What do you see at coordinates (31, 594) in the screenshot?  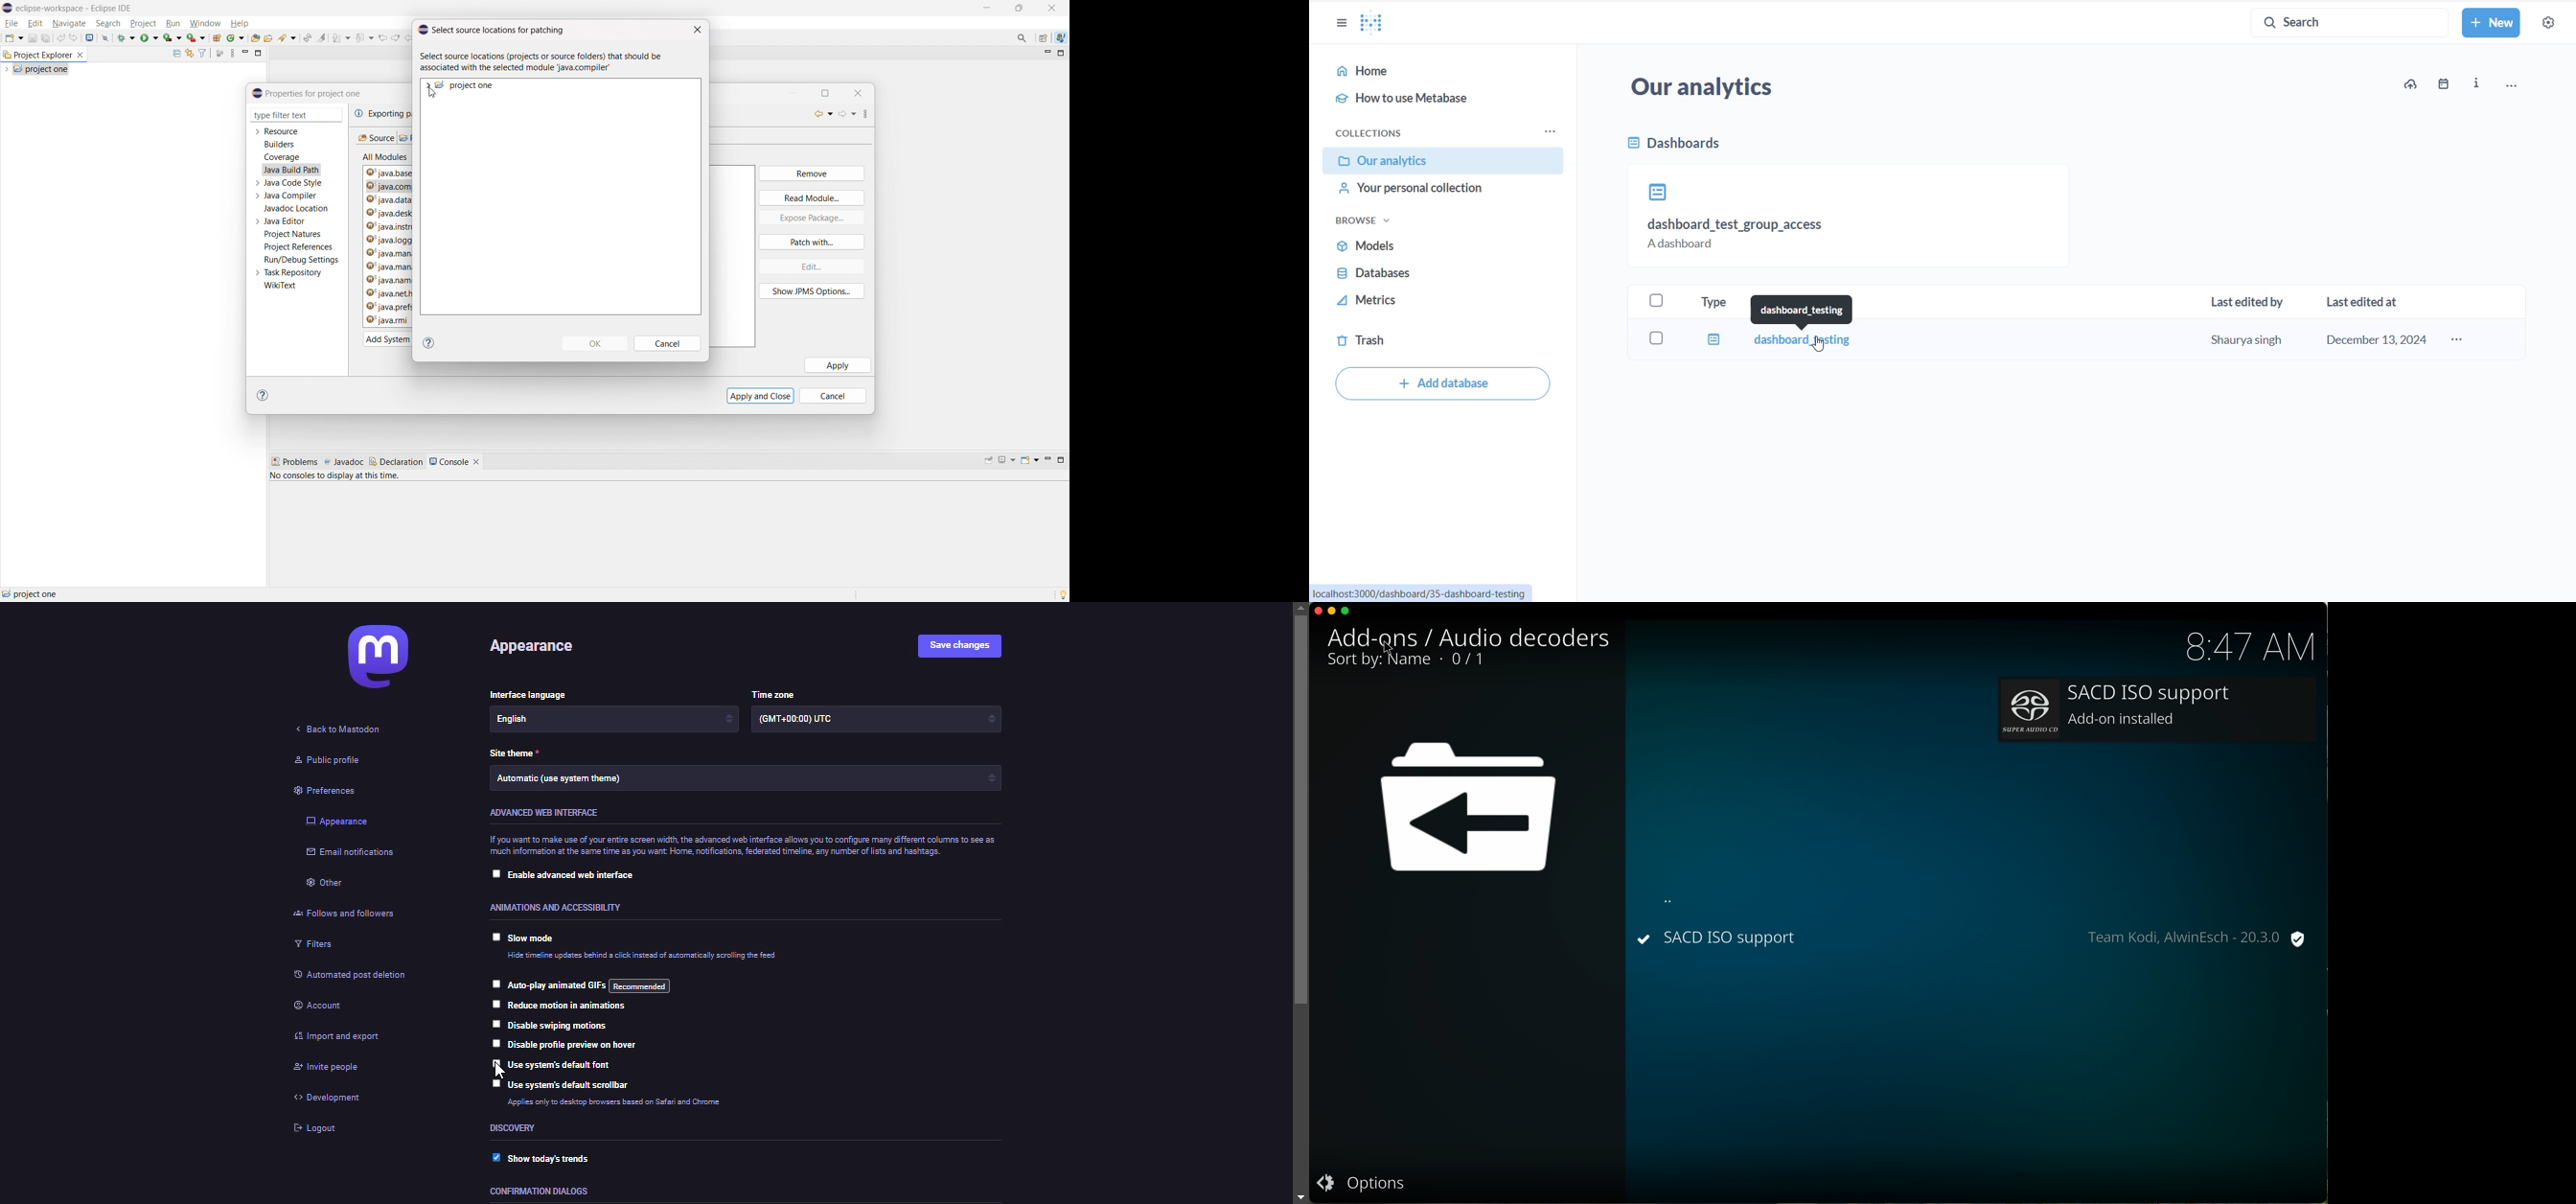 I see `project one` at bounding box center [31, 594].